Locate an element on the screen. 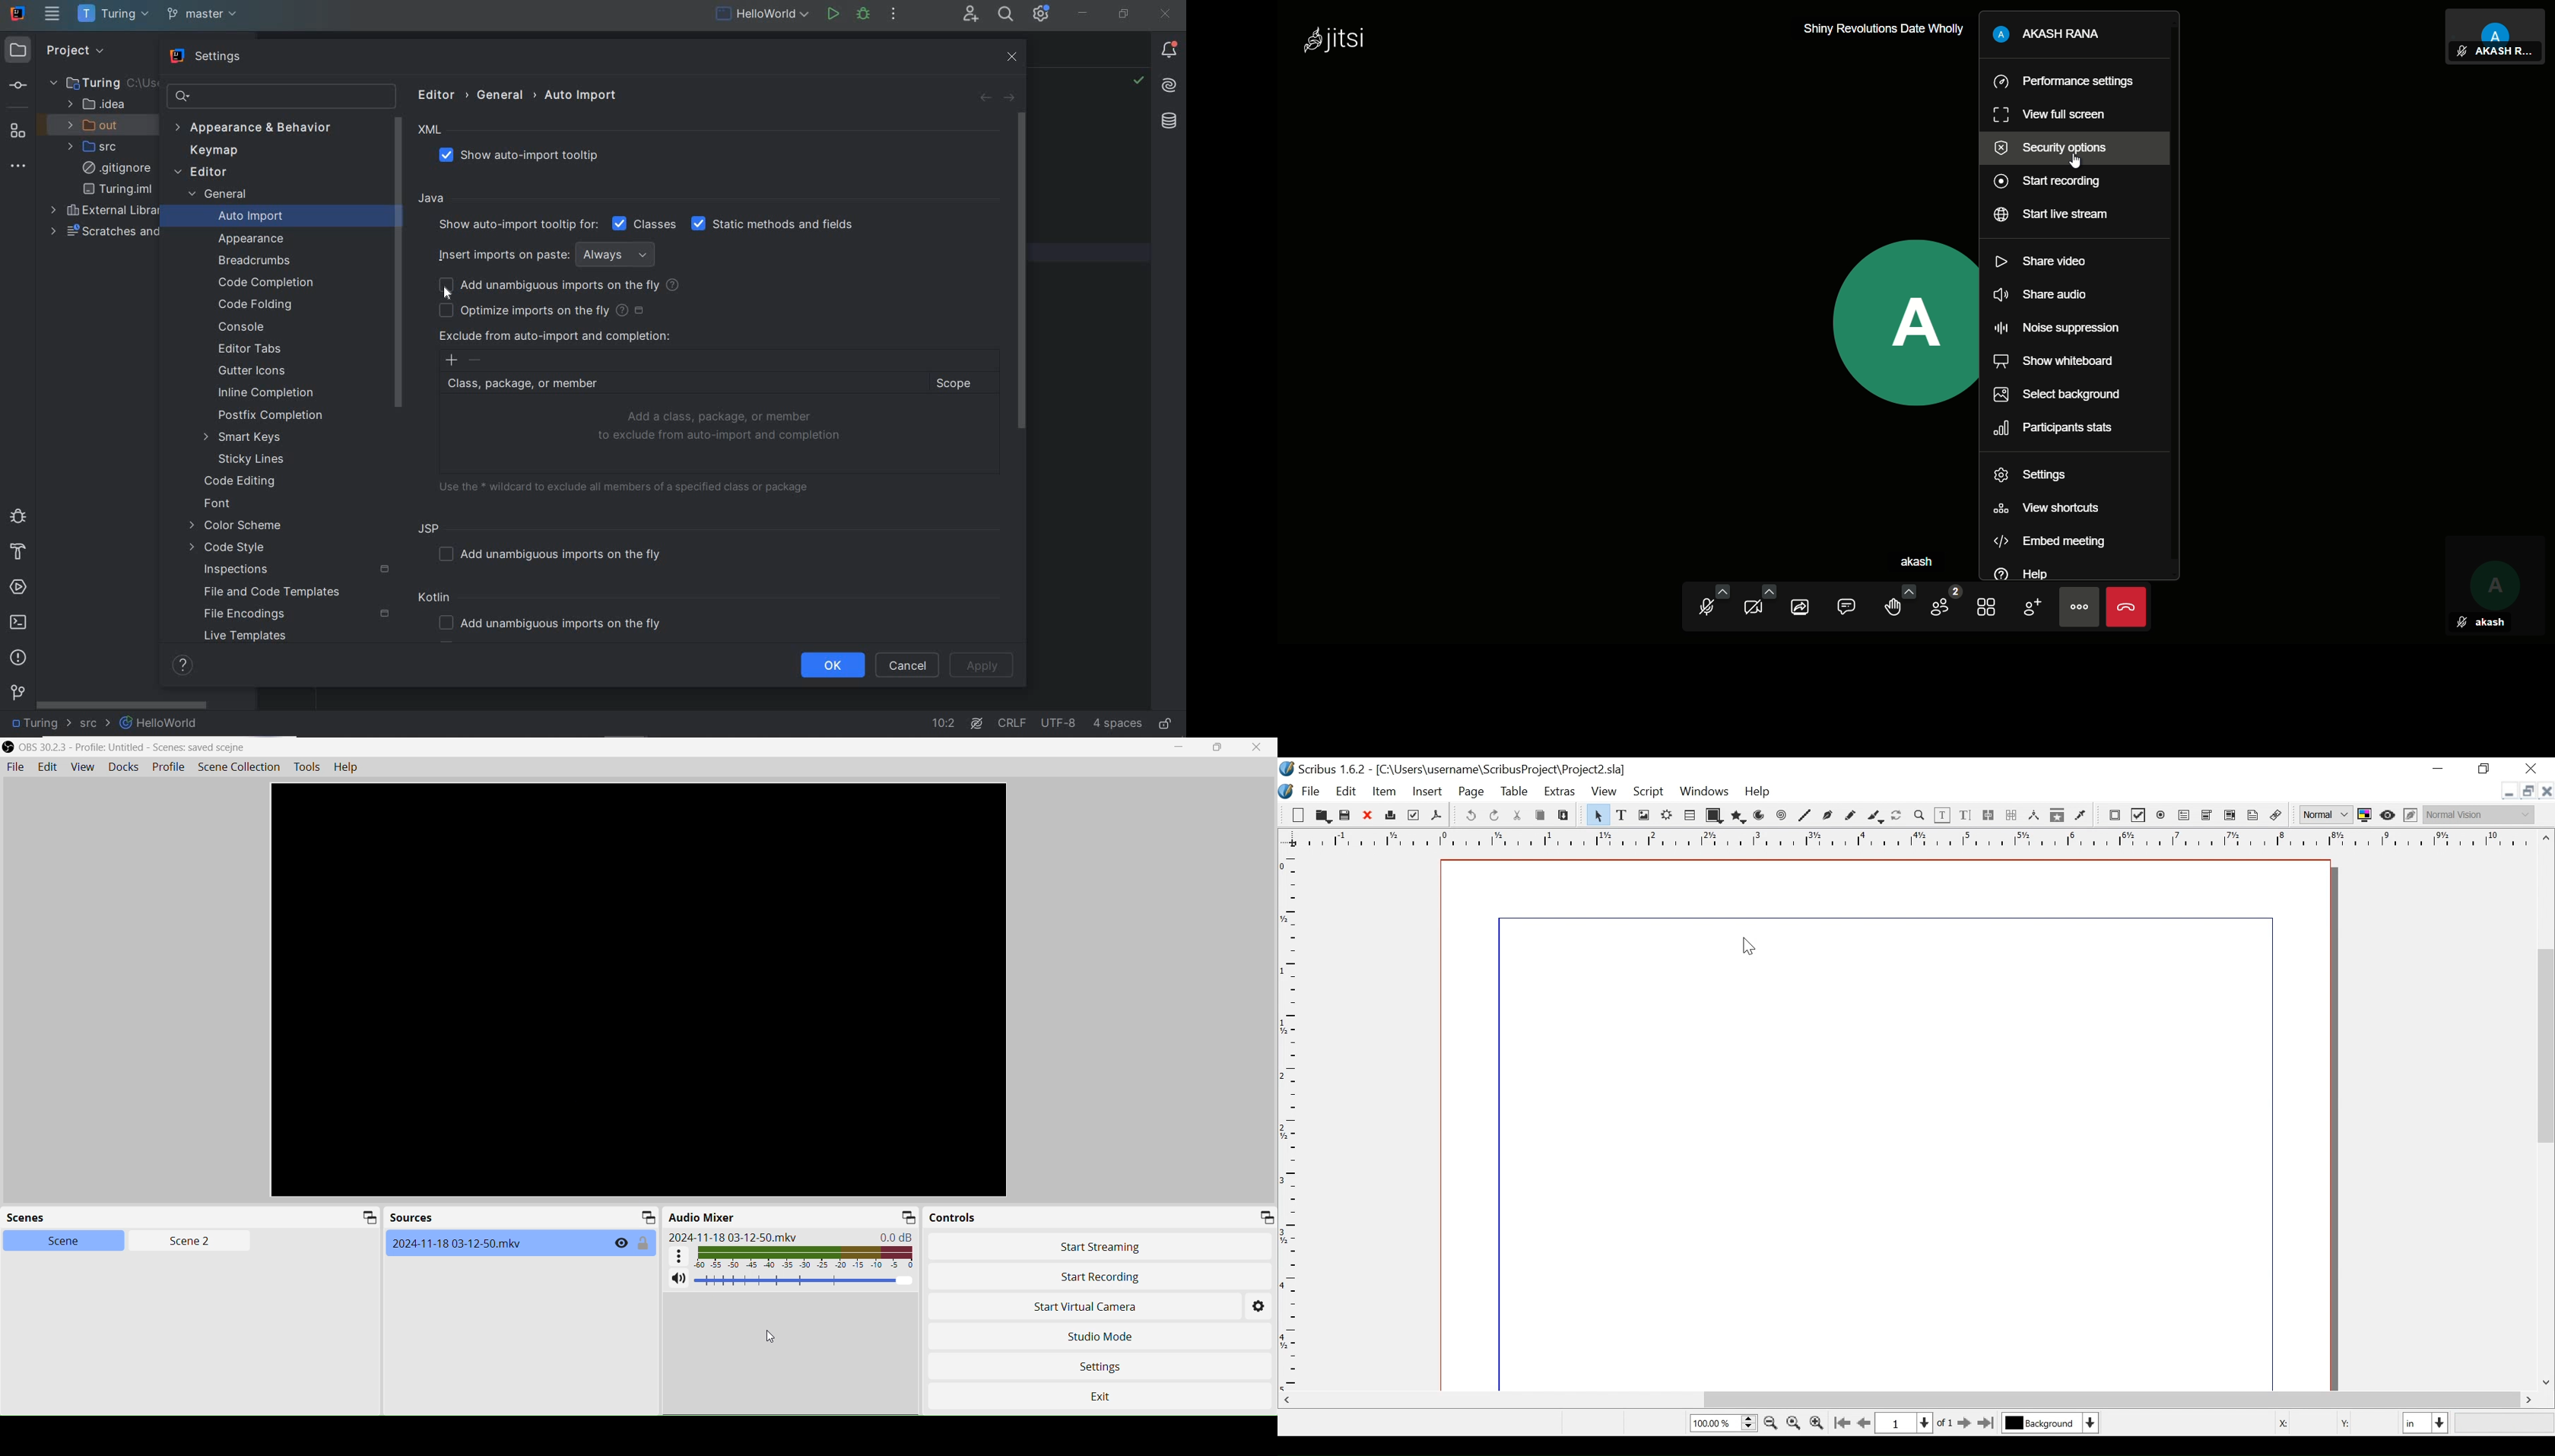 The image size is (2576, 1456). File is located at coordinates (1885, 1123).